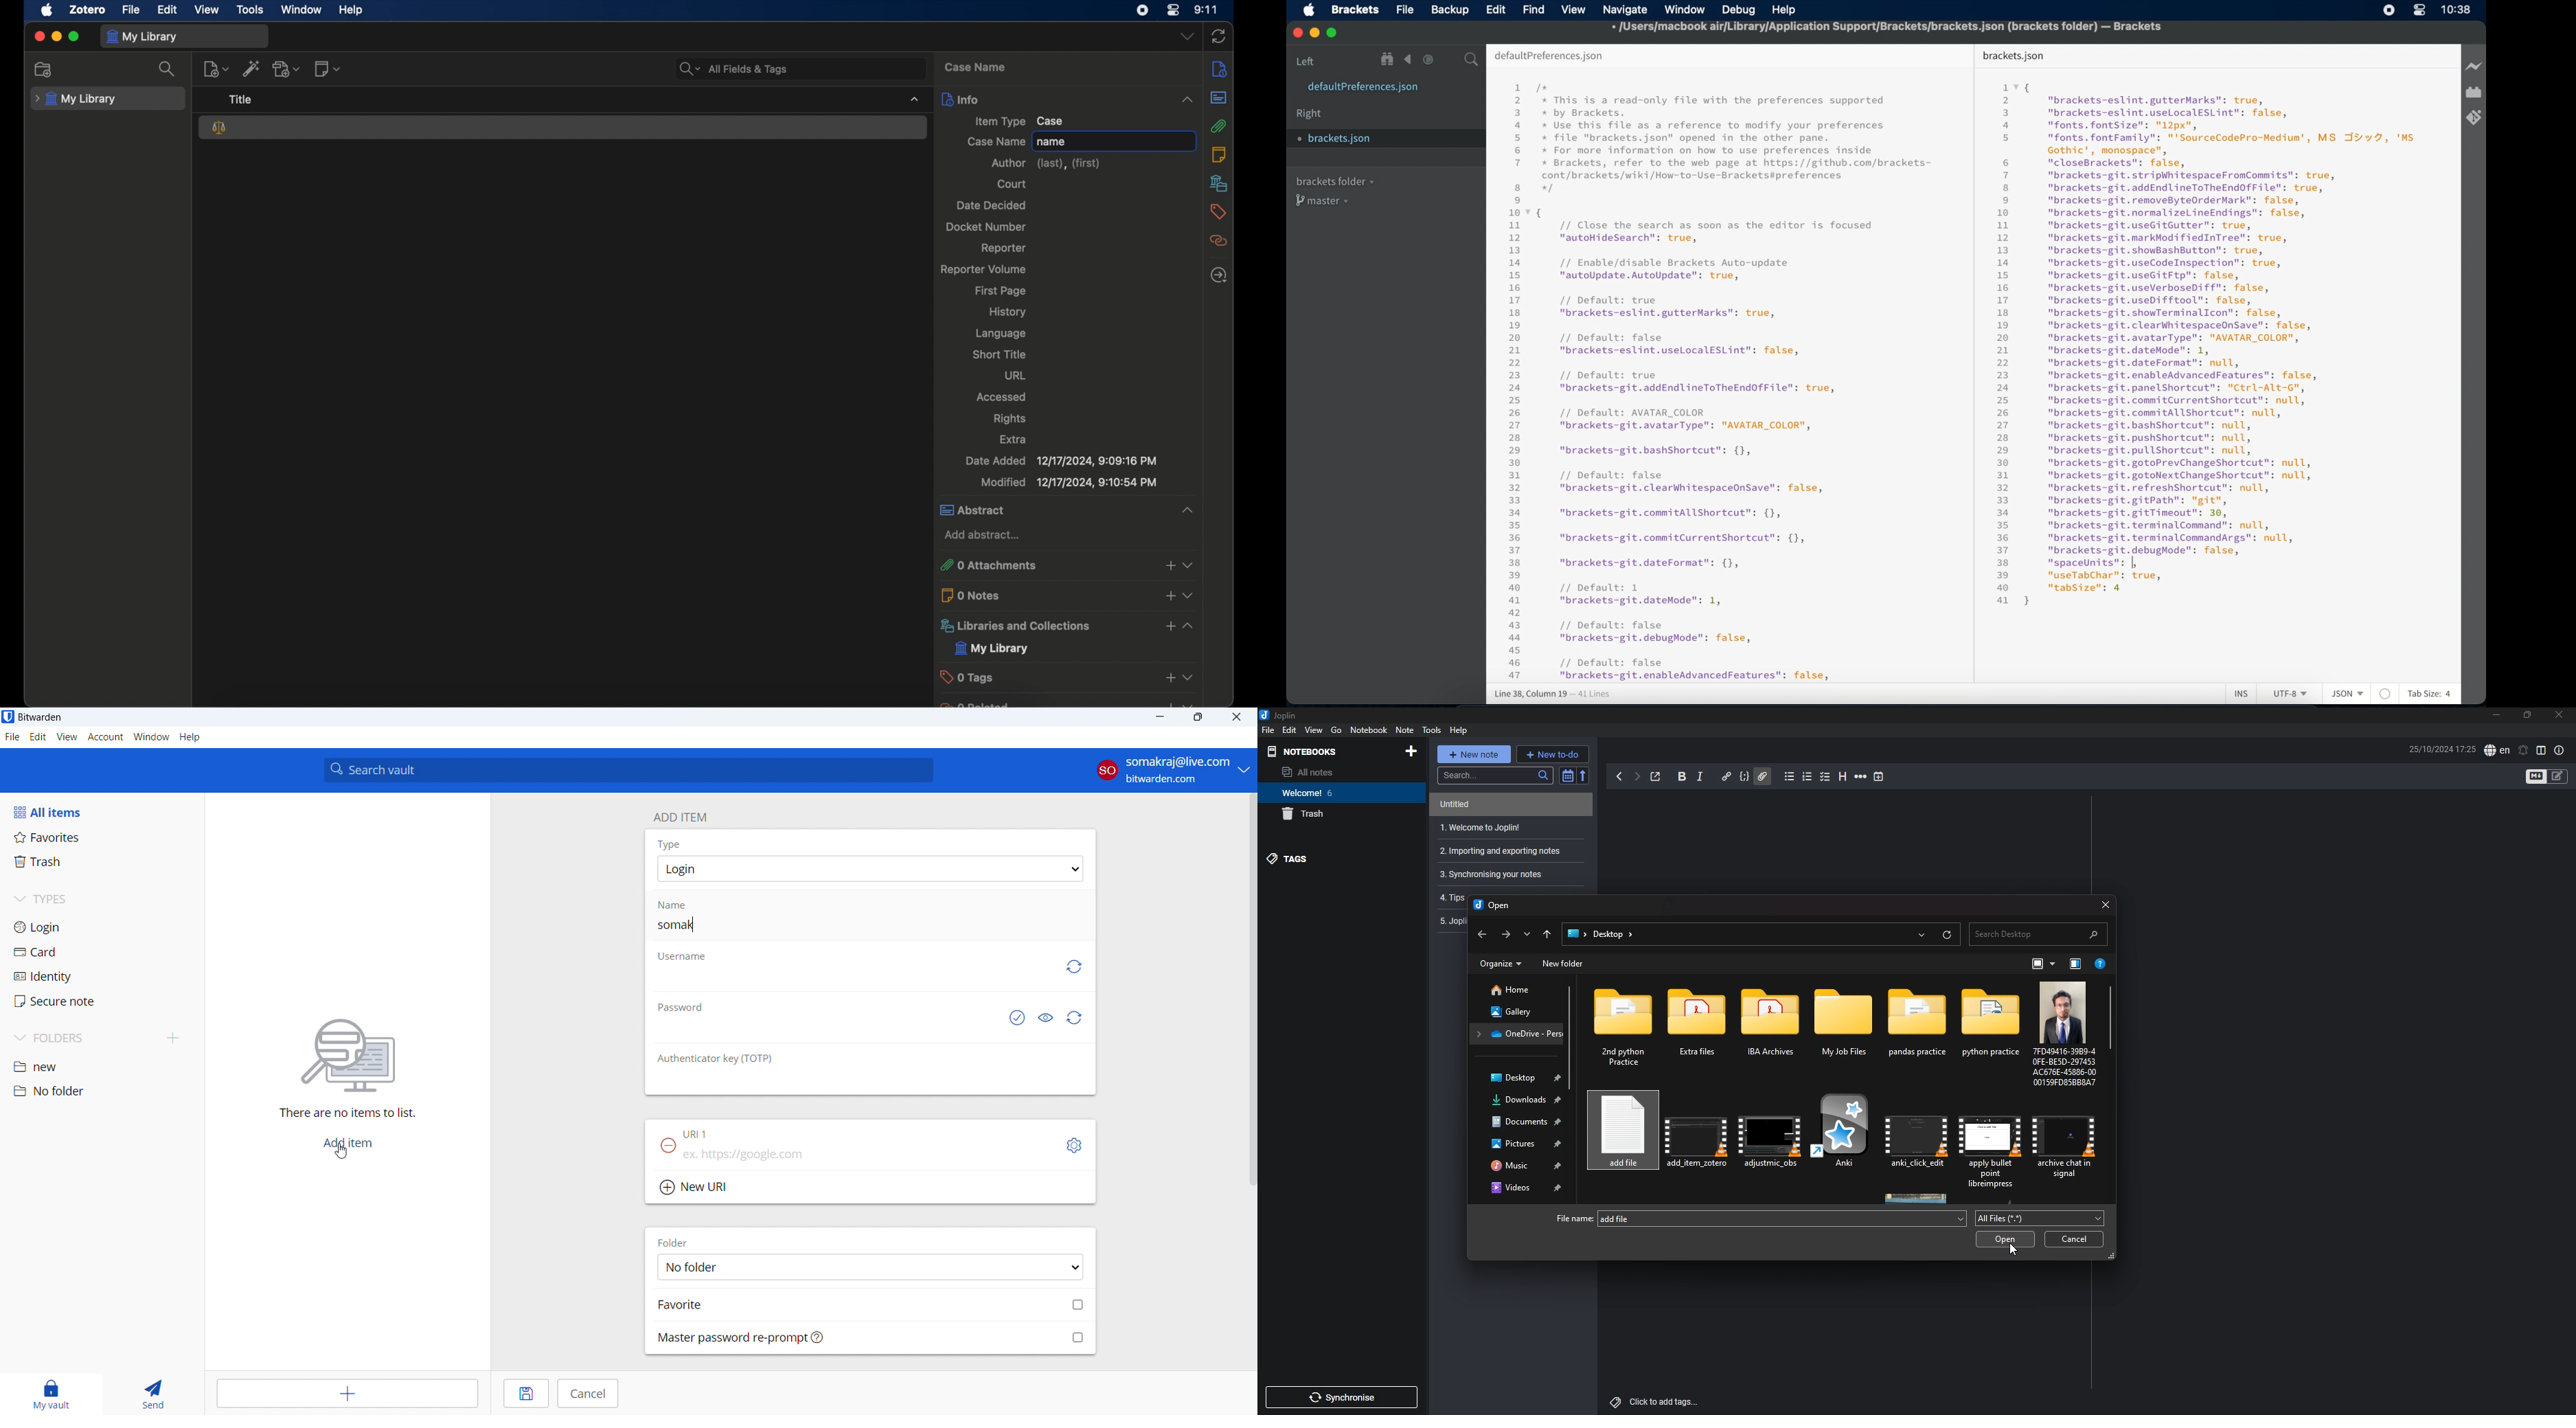 The image size is (2576, 1428). What do you see at coordinates (1452, 921) in the screenshot?
I see `5. joplin Privacy Policy` at bounding box center [1452, 921].